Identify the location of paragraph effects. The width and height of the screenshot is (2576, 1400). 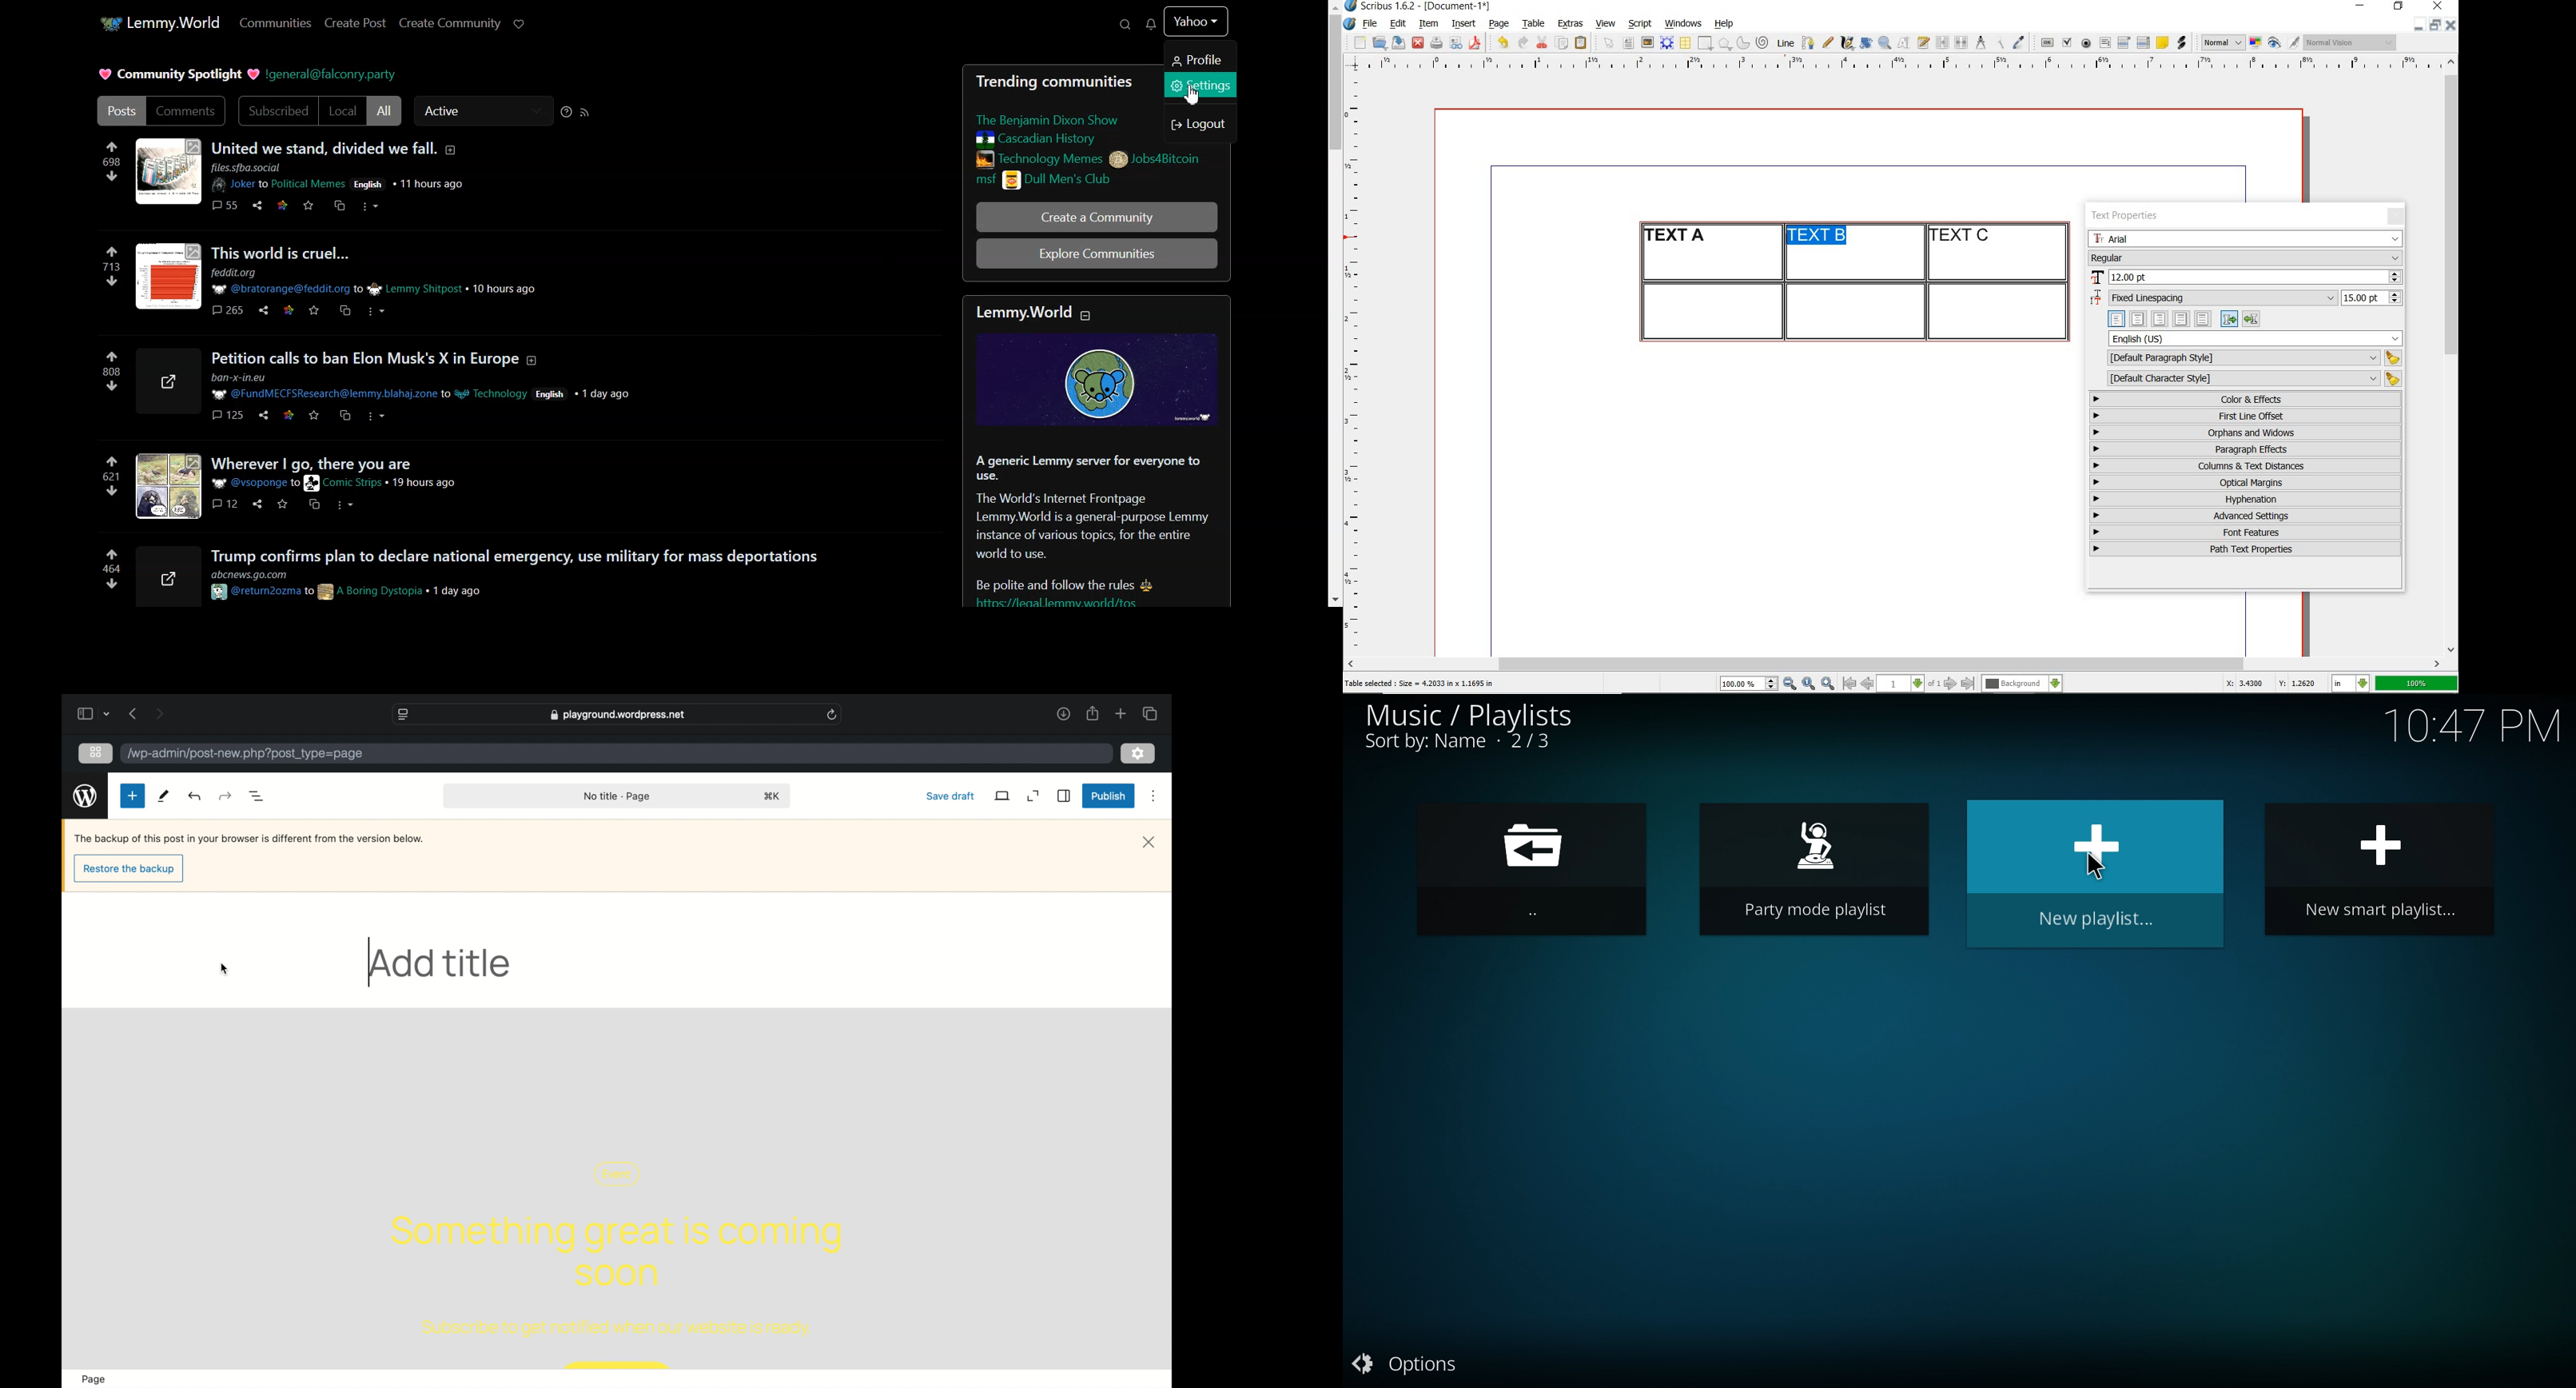
(2244, 449).